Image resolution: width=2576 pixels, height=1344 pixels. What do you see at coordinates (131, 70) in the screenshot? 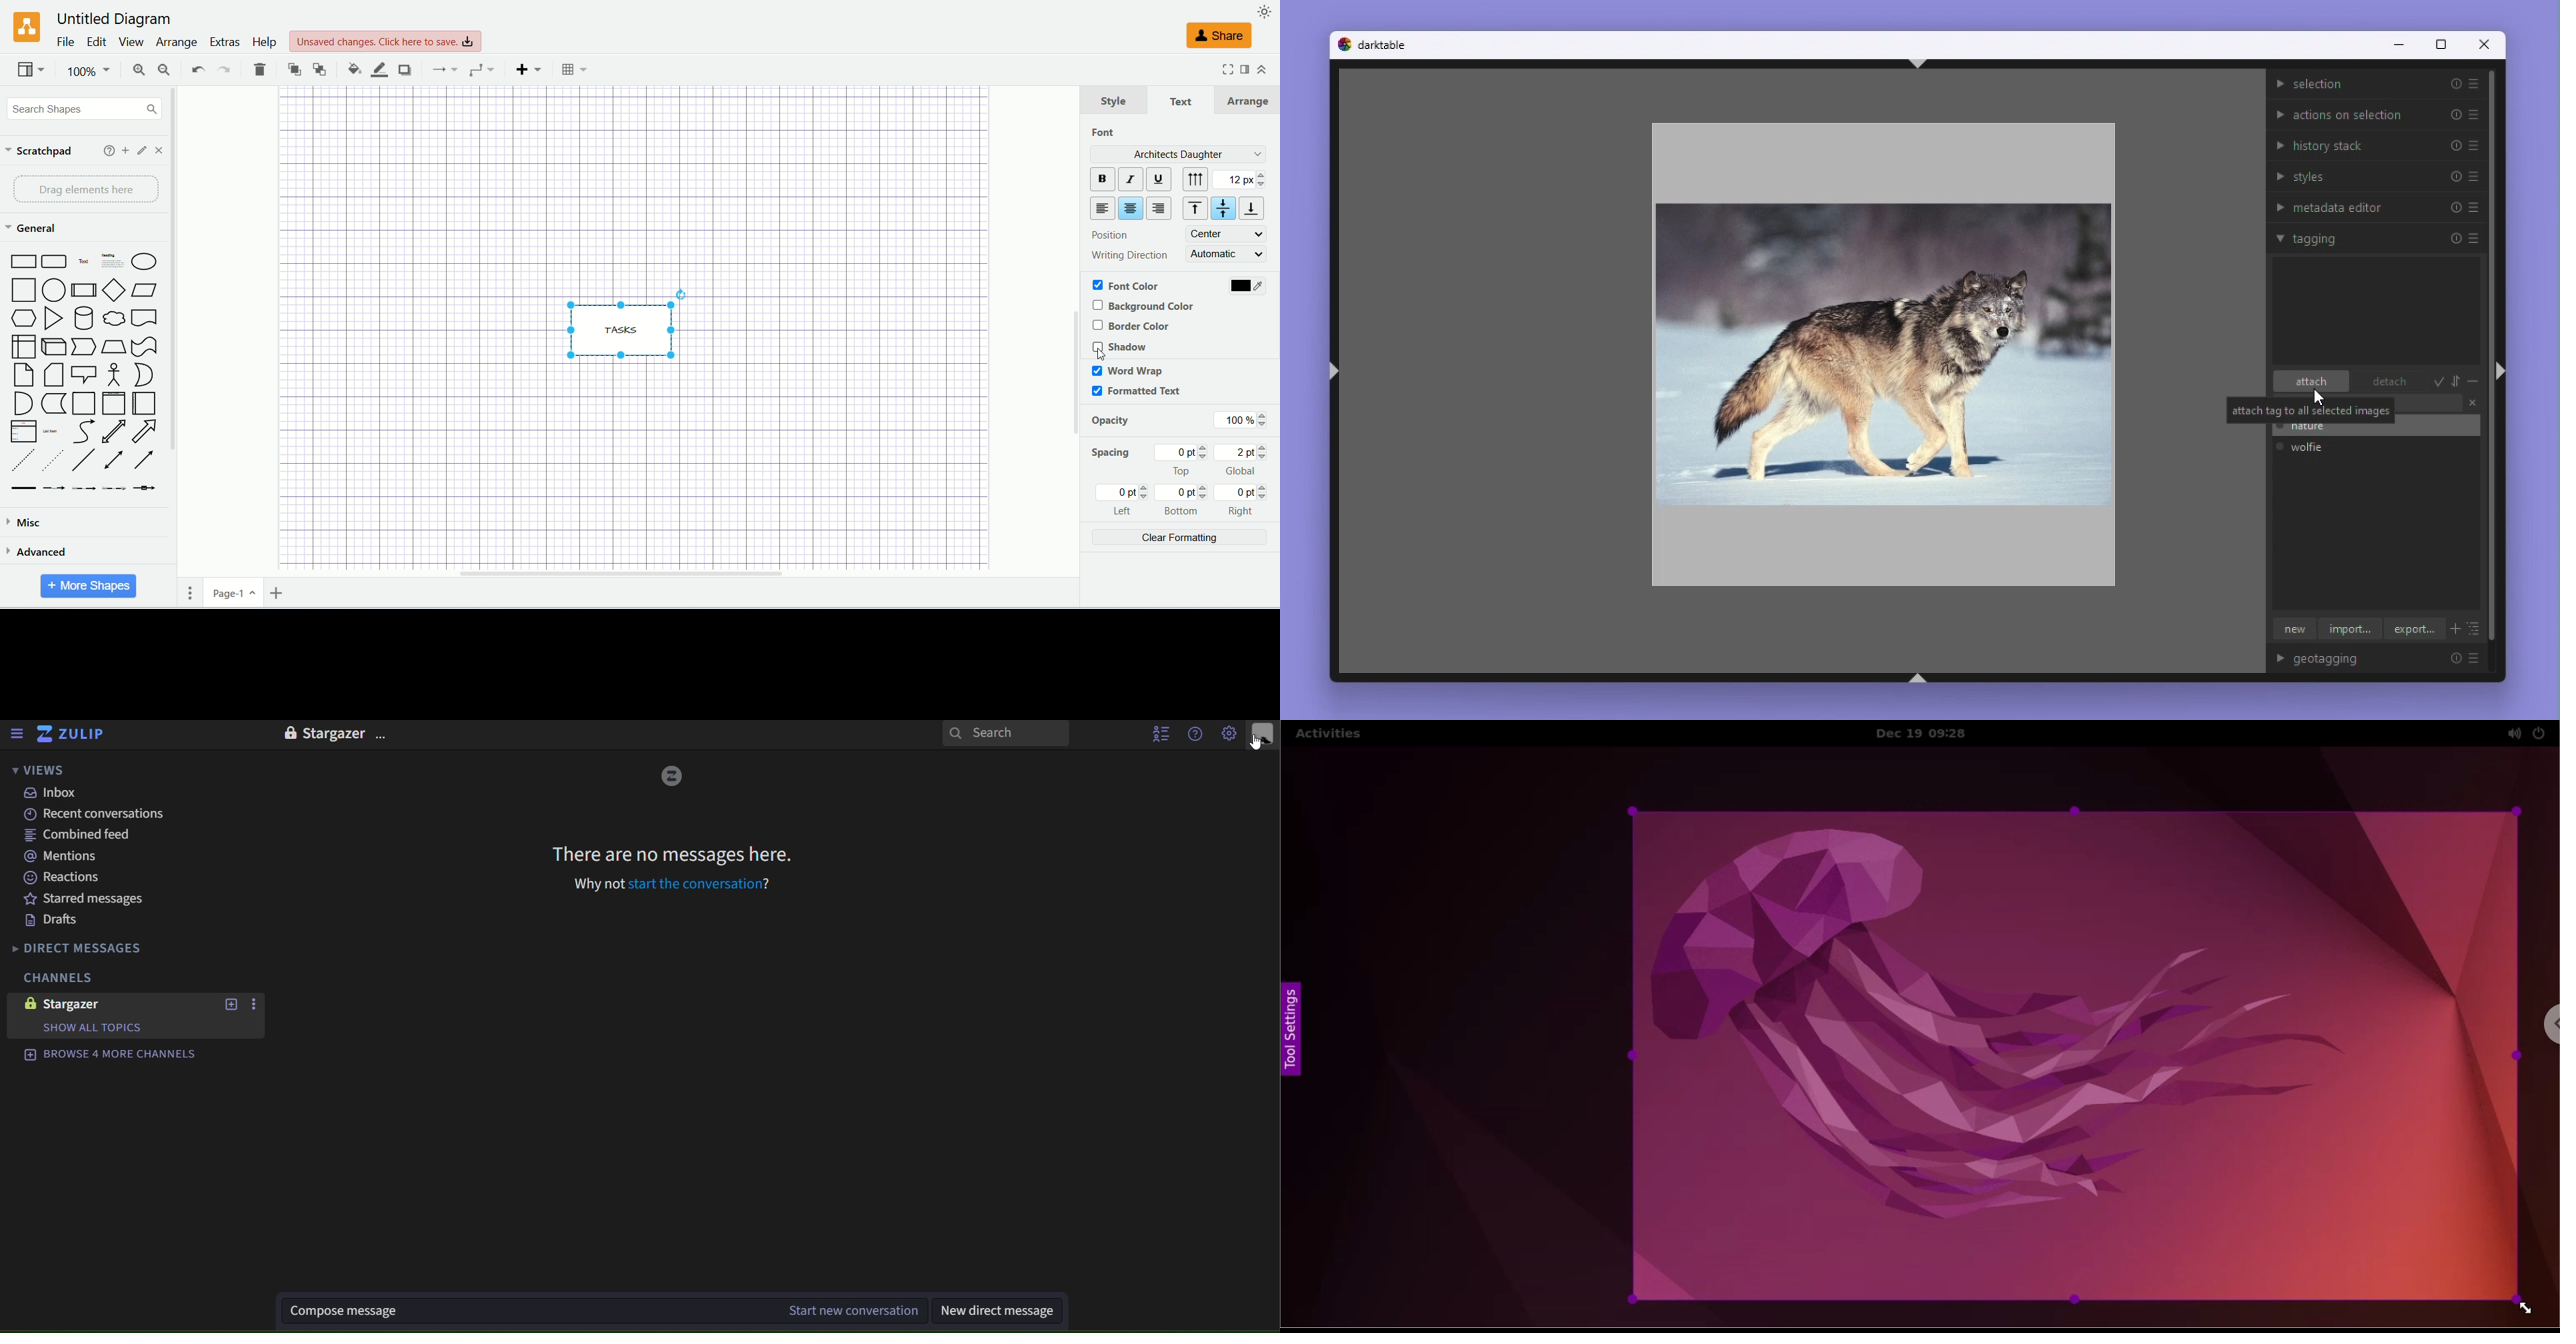
I see `zoom in` at bounding box center [131, 70].